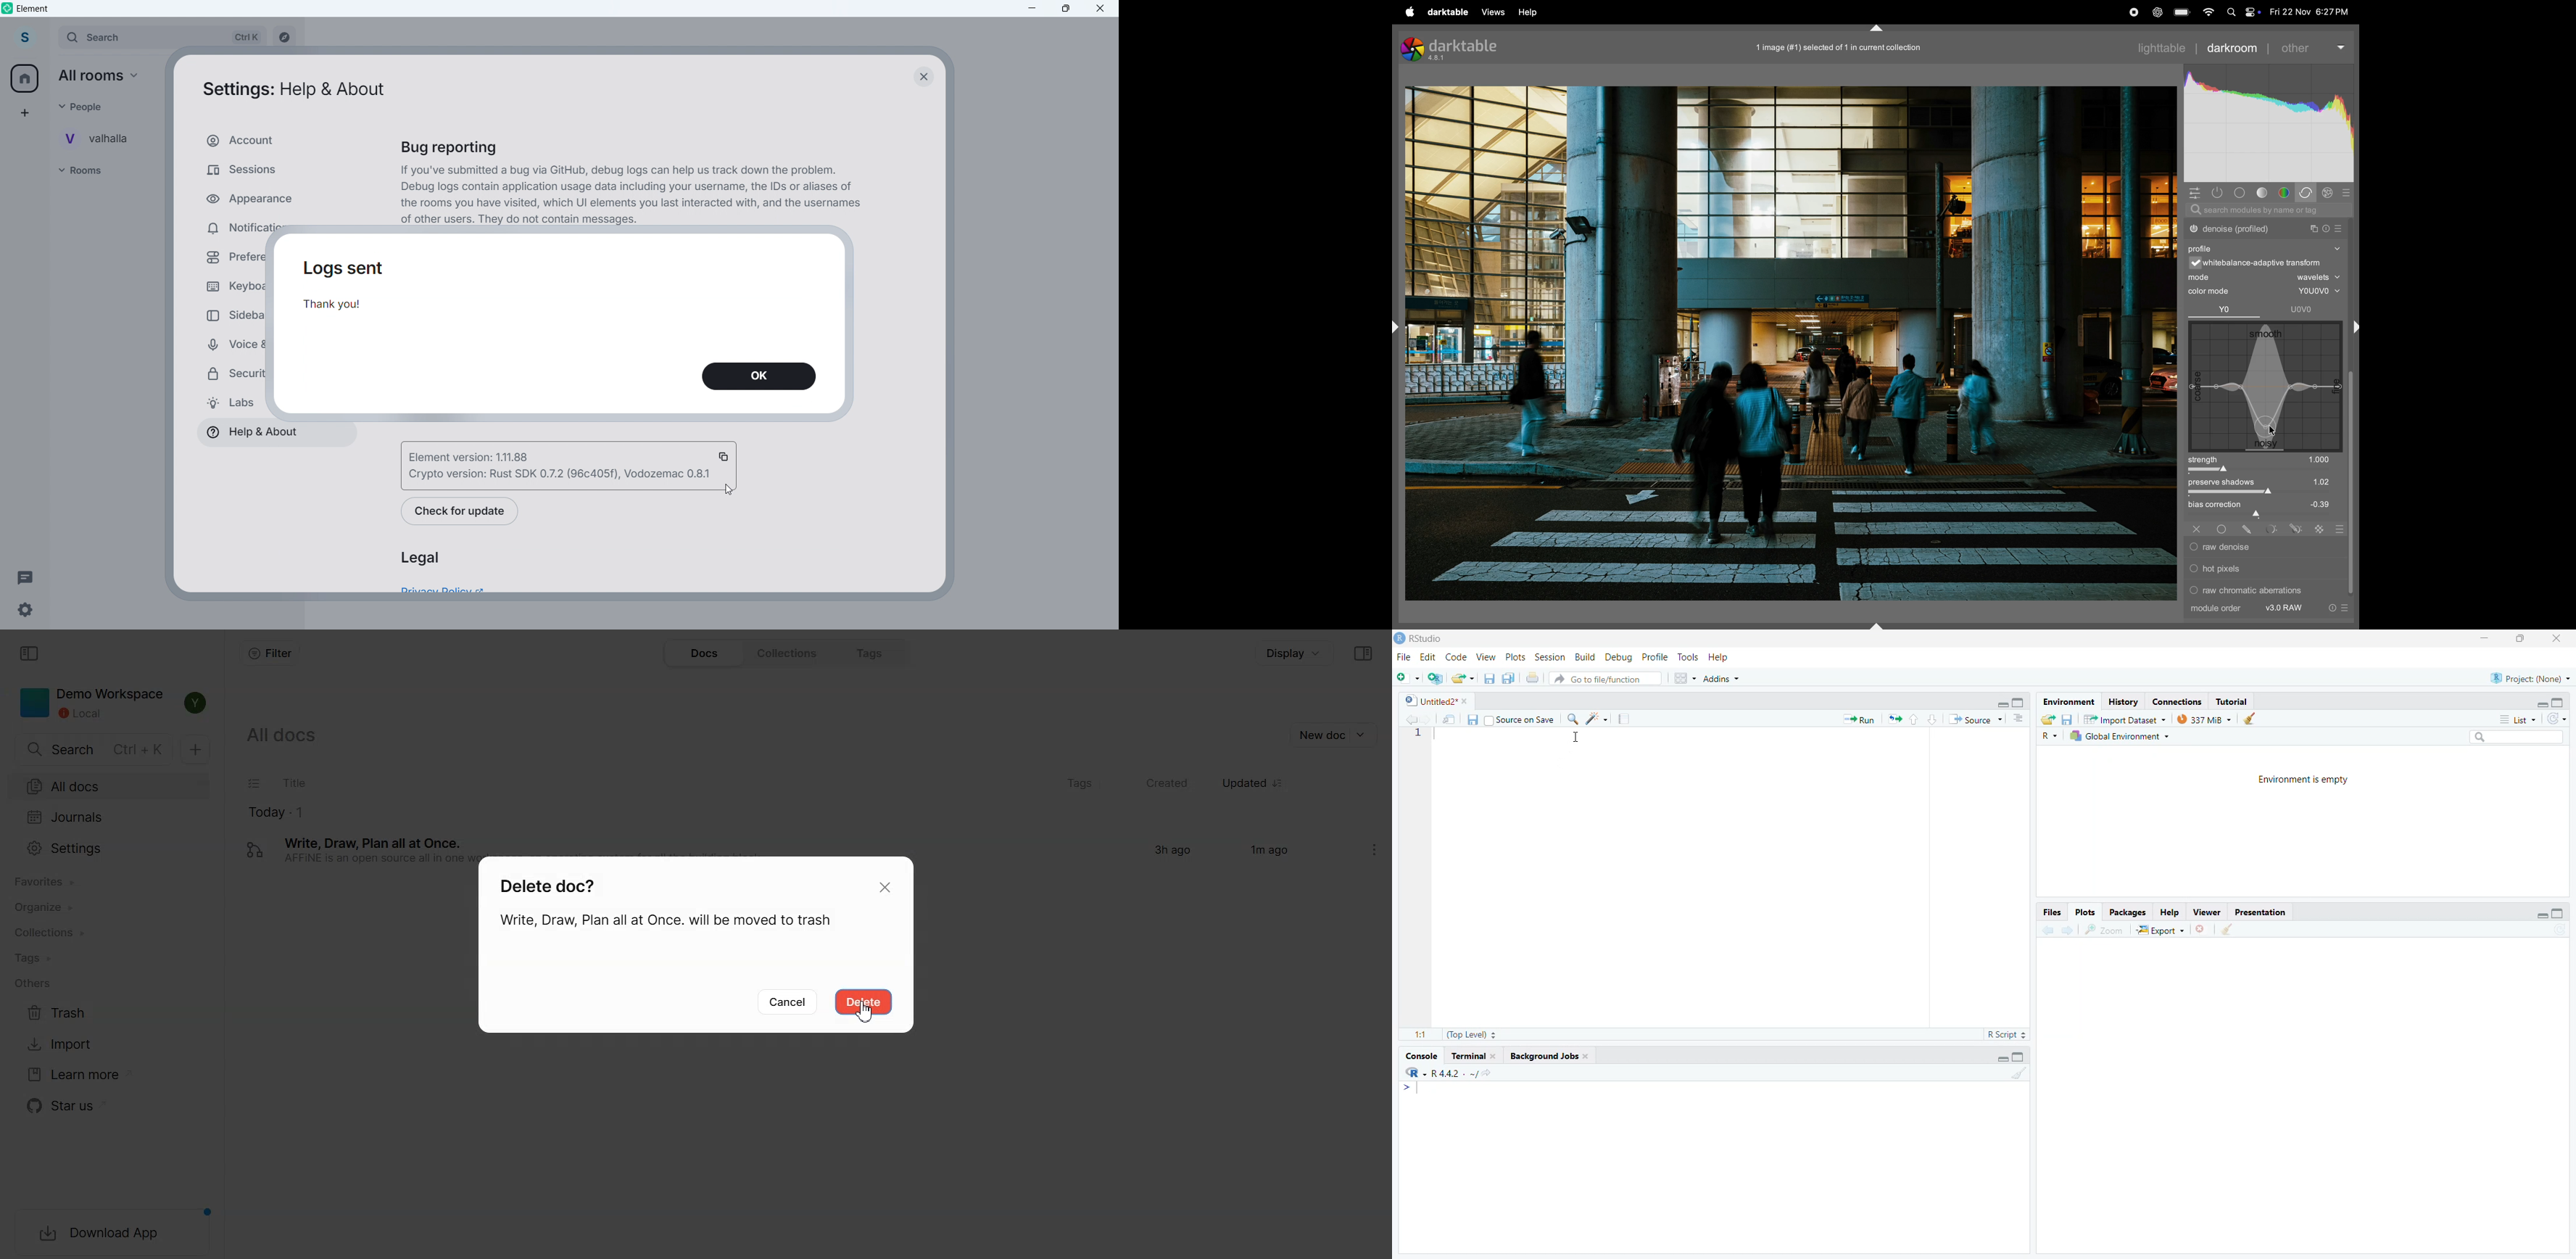 This screenshot has height=1260, width=2576. What do you see at coordinates (2328, 193) in the screenshot?
I see `effect` at bounding box center [2328, 193].